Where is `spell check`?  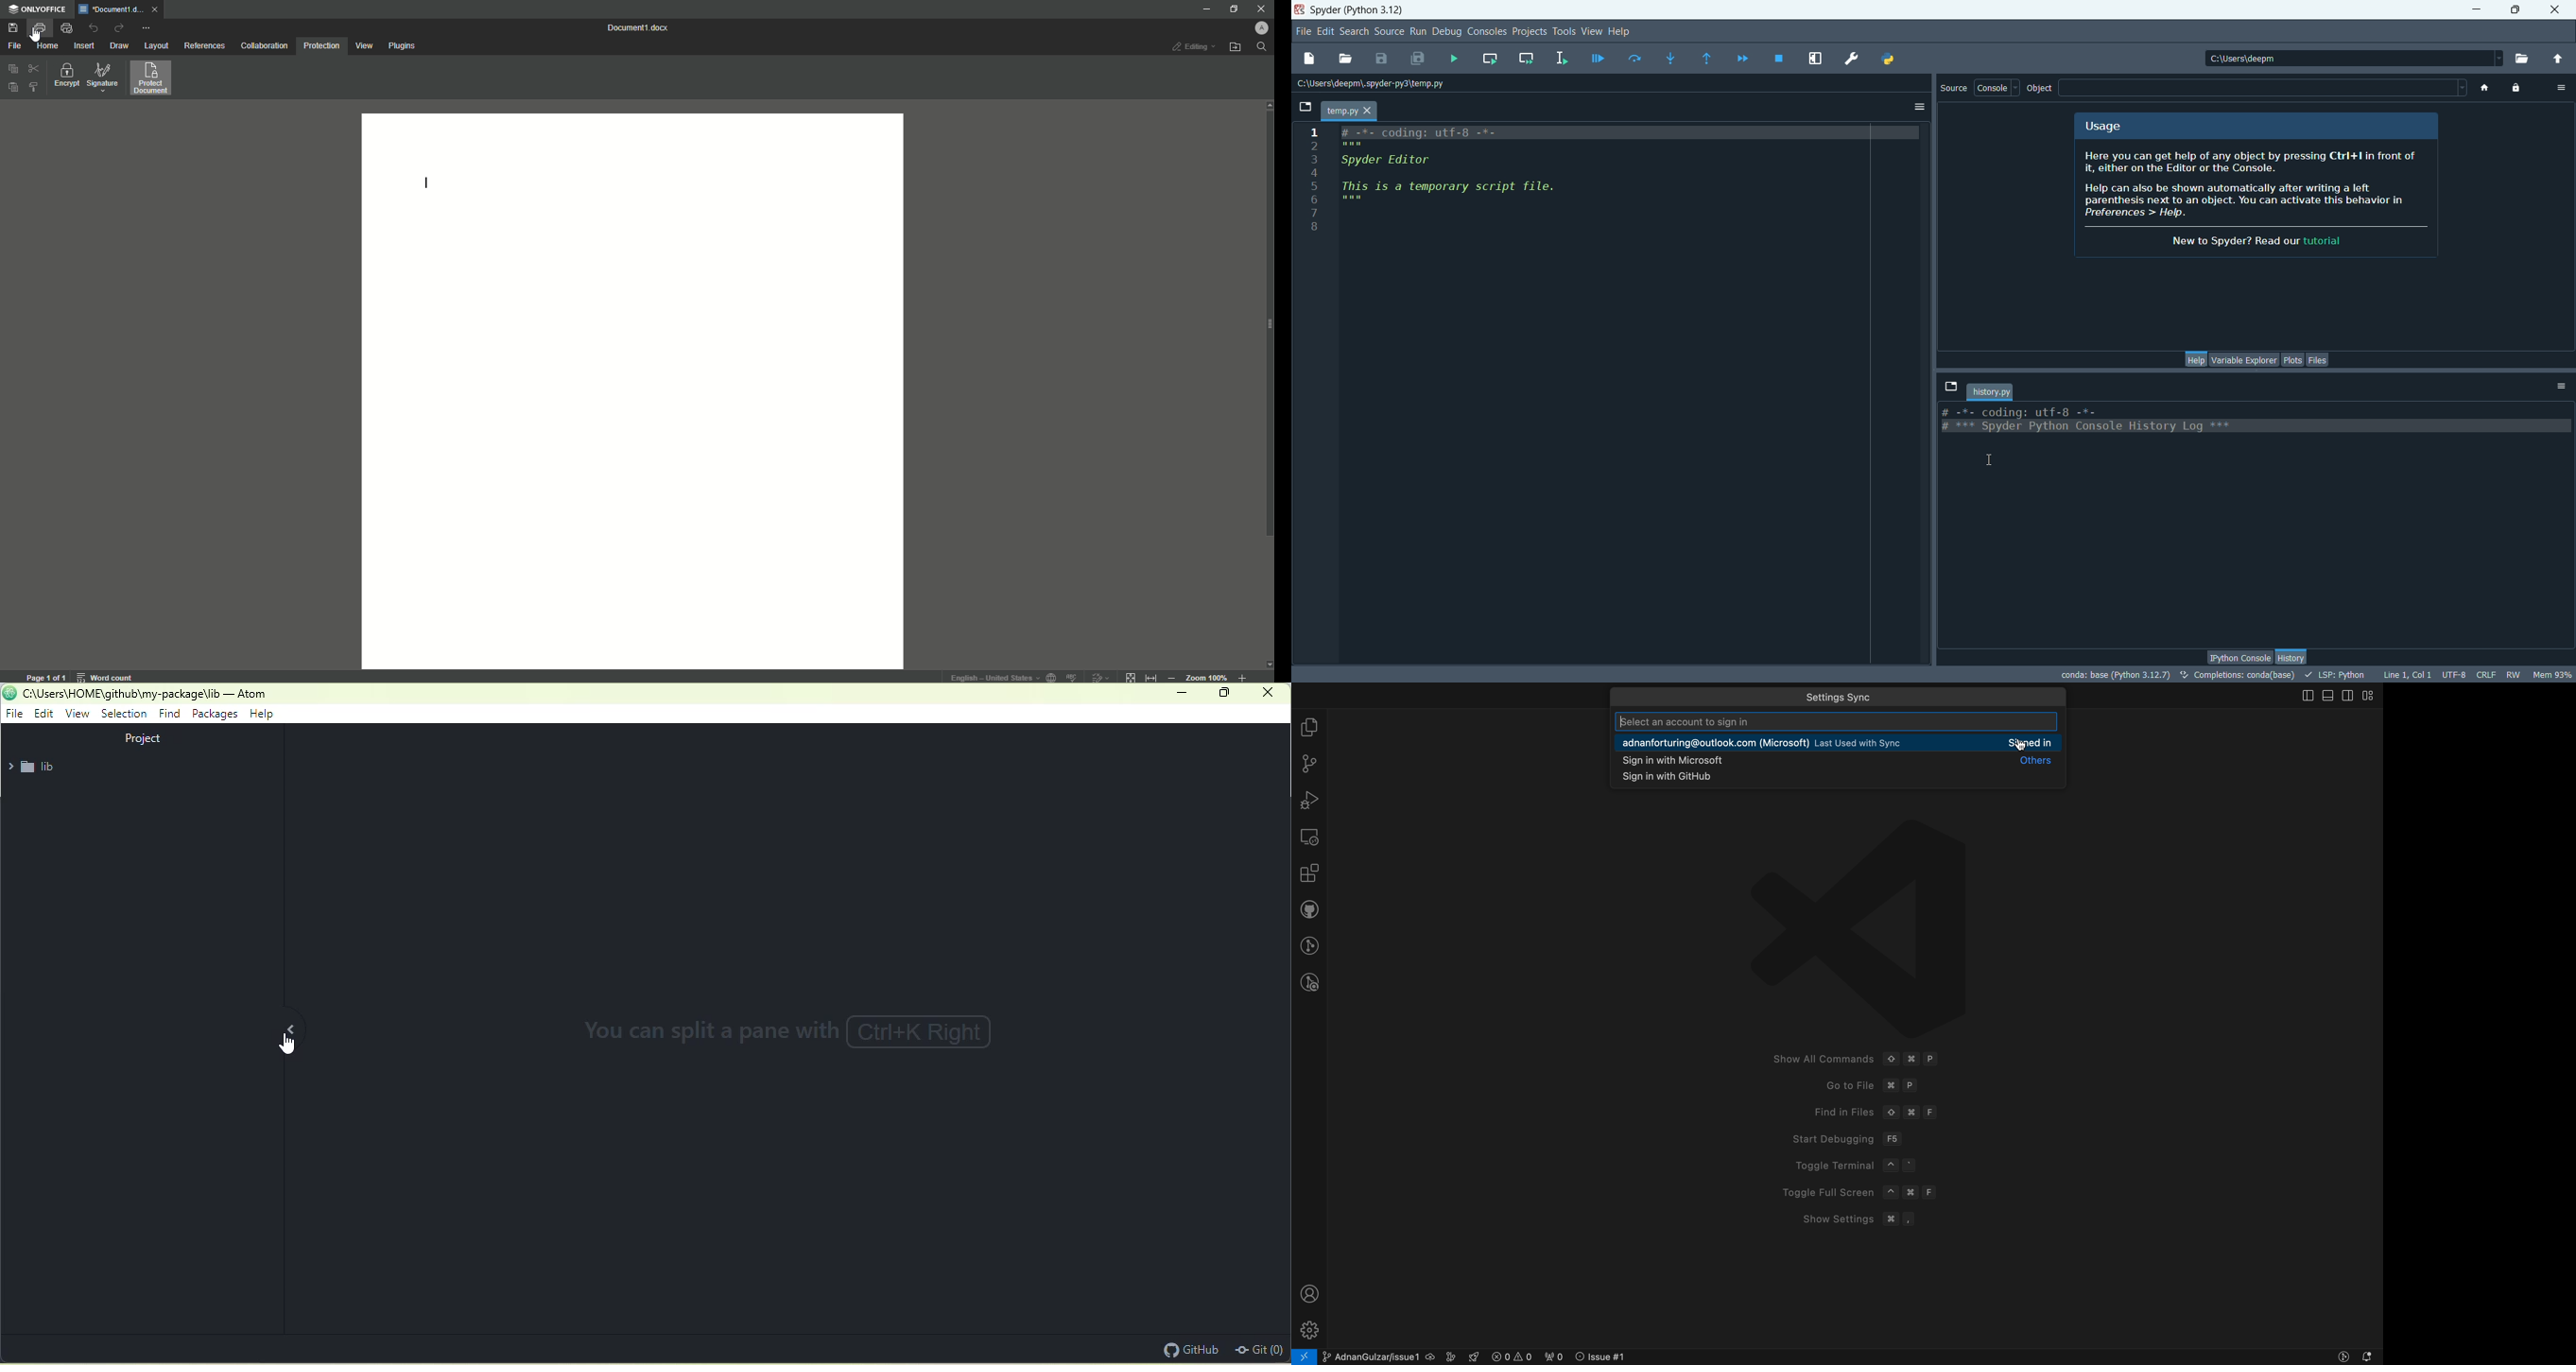
spell check is located at coordinates (1074, 677).